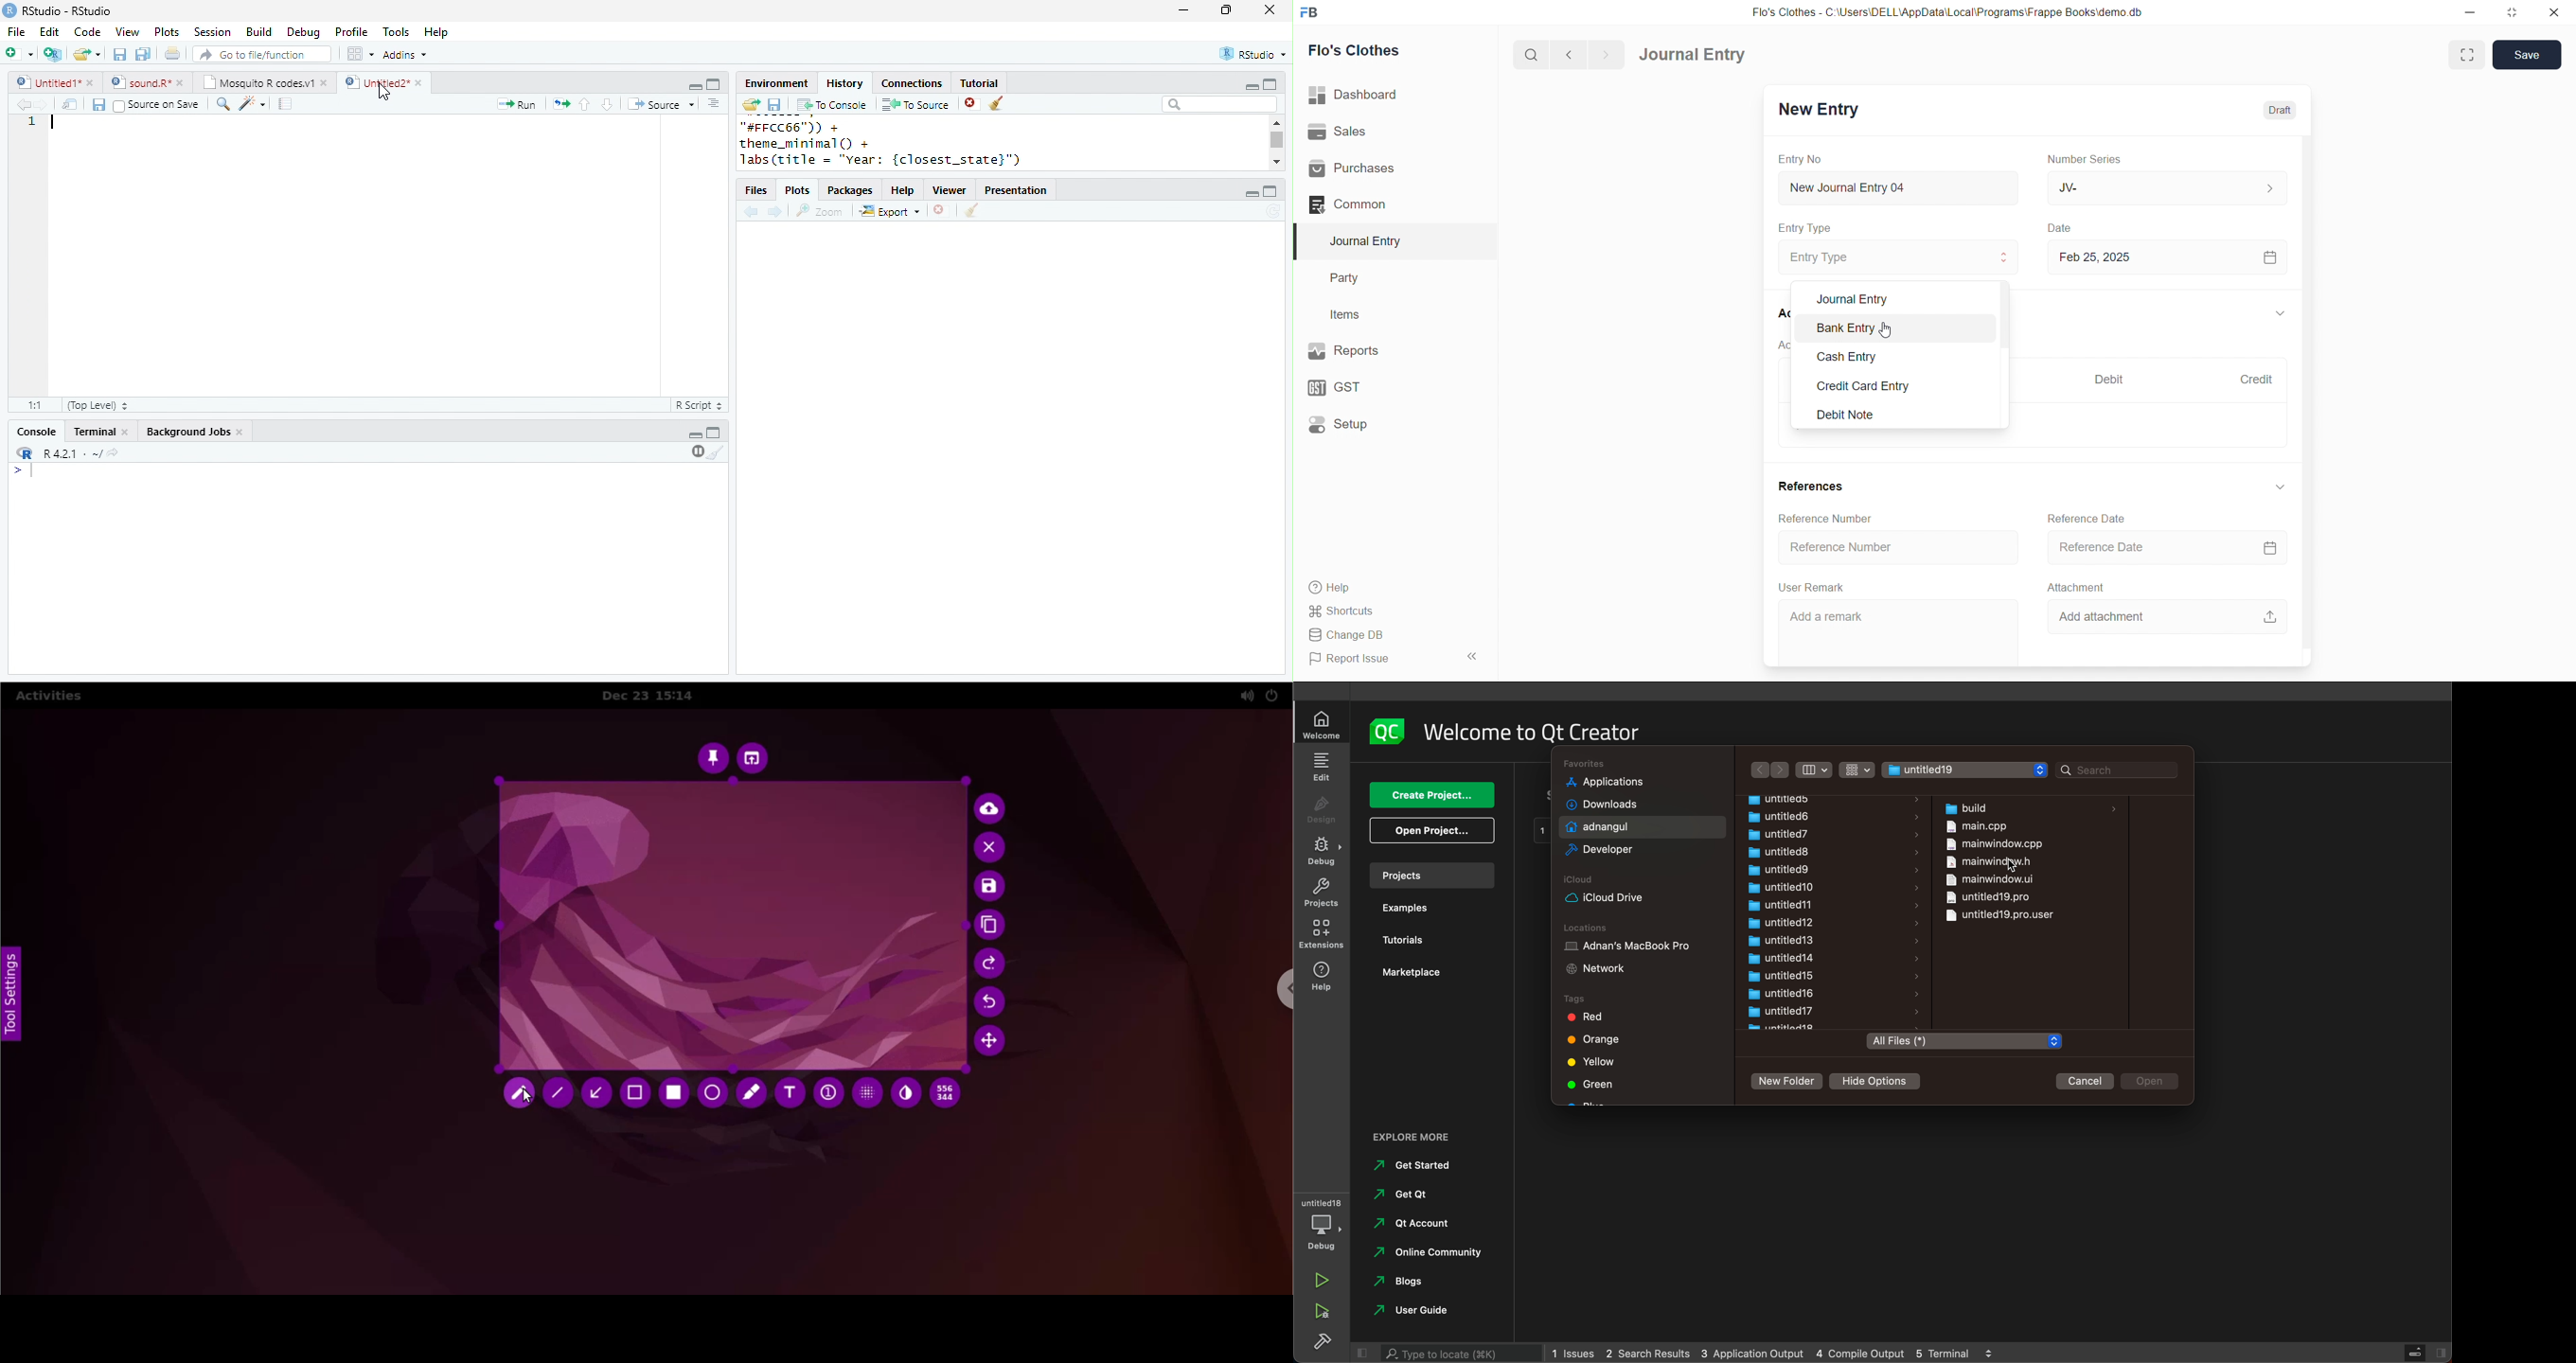 The image size is (2576, 1372). I want to click on resize, so click(1226, 10).